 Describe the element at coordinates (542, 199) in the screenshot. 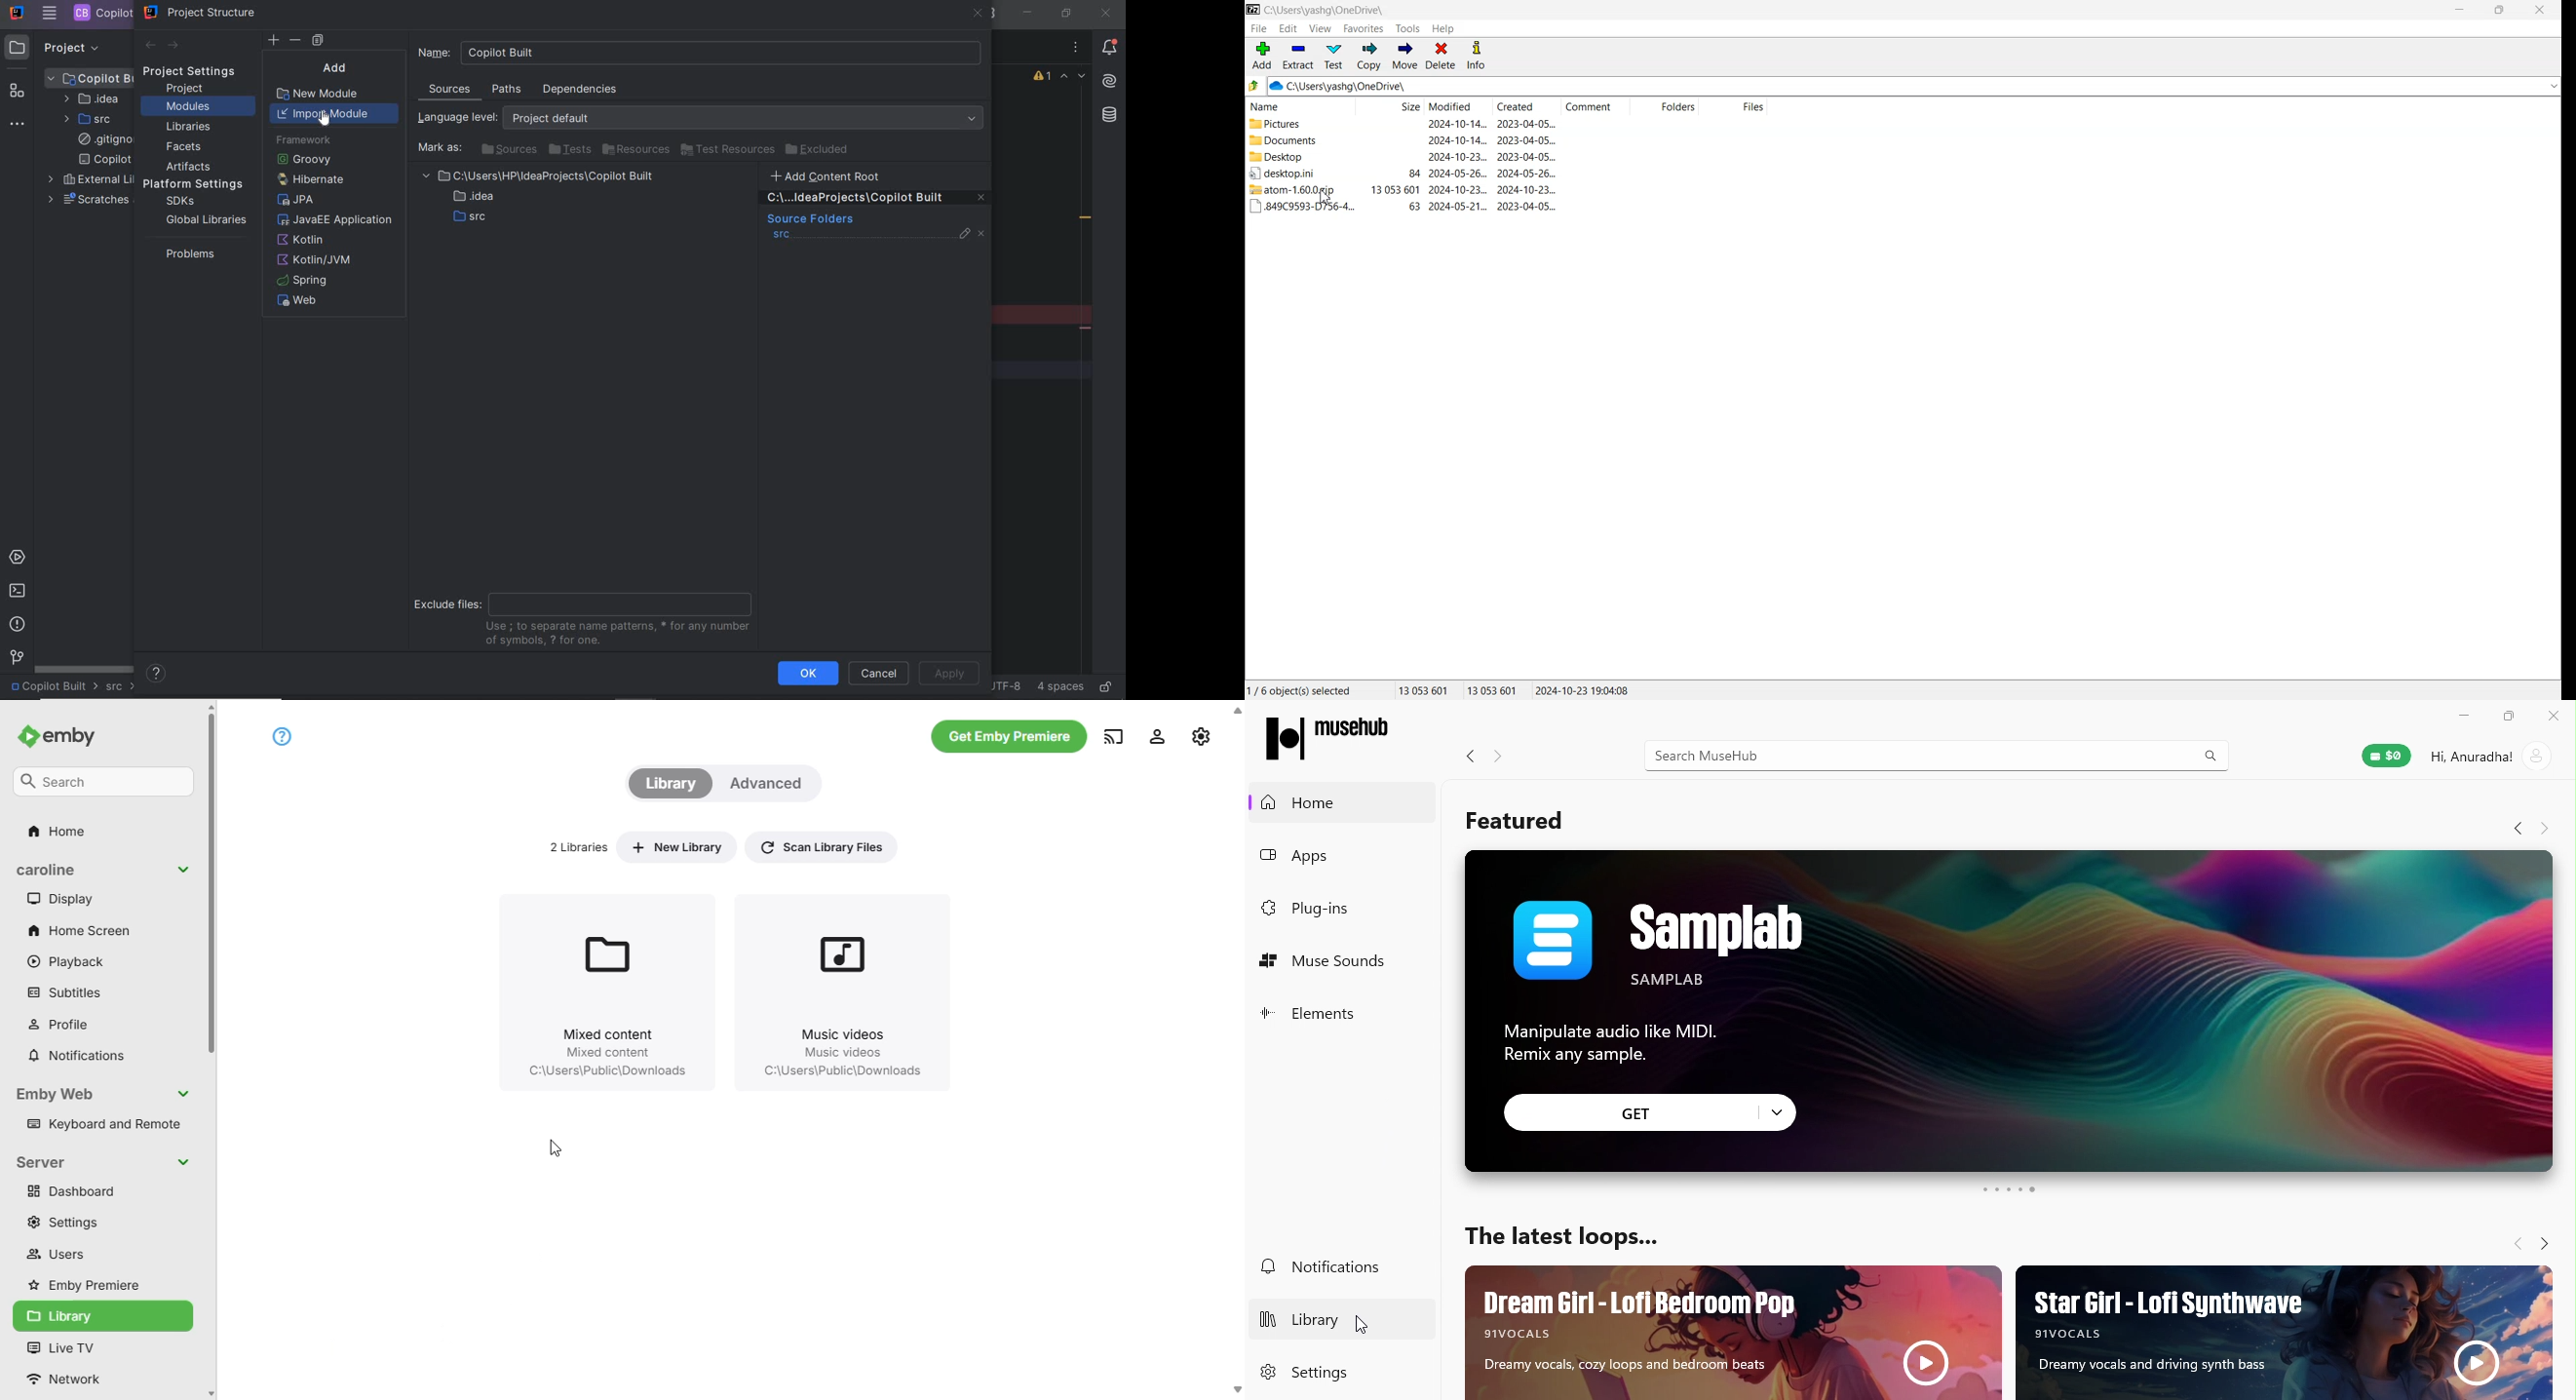

I see `project files` at that location.